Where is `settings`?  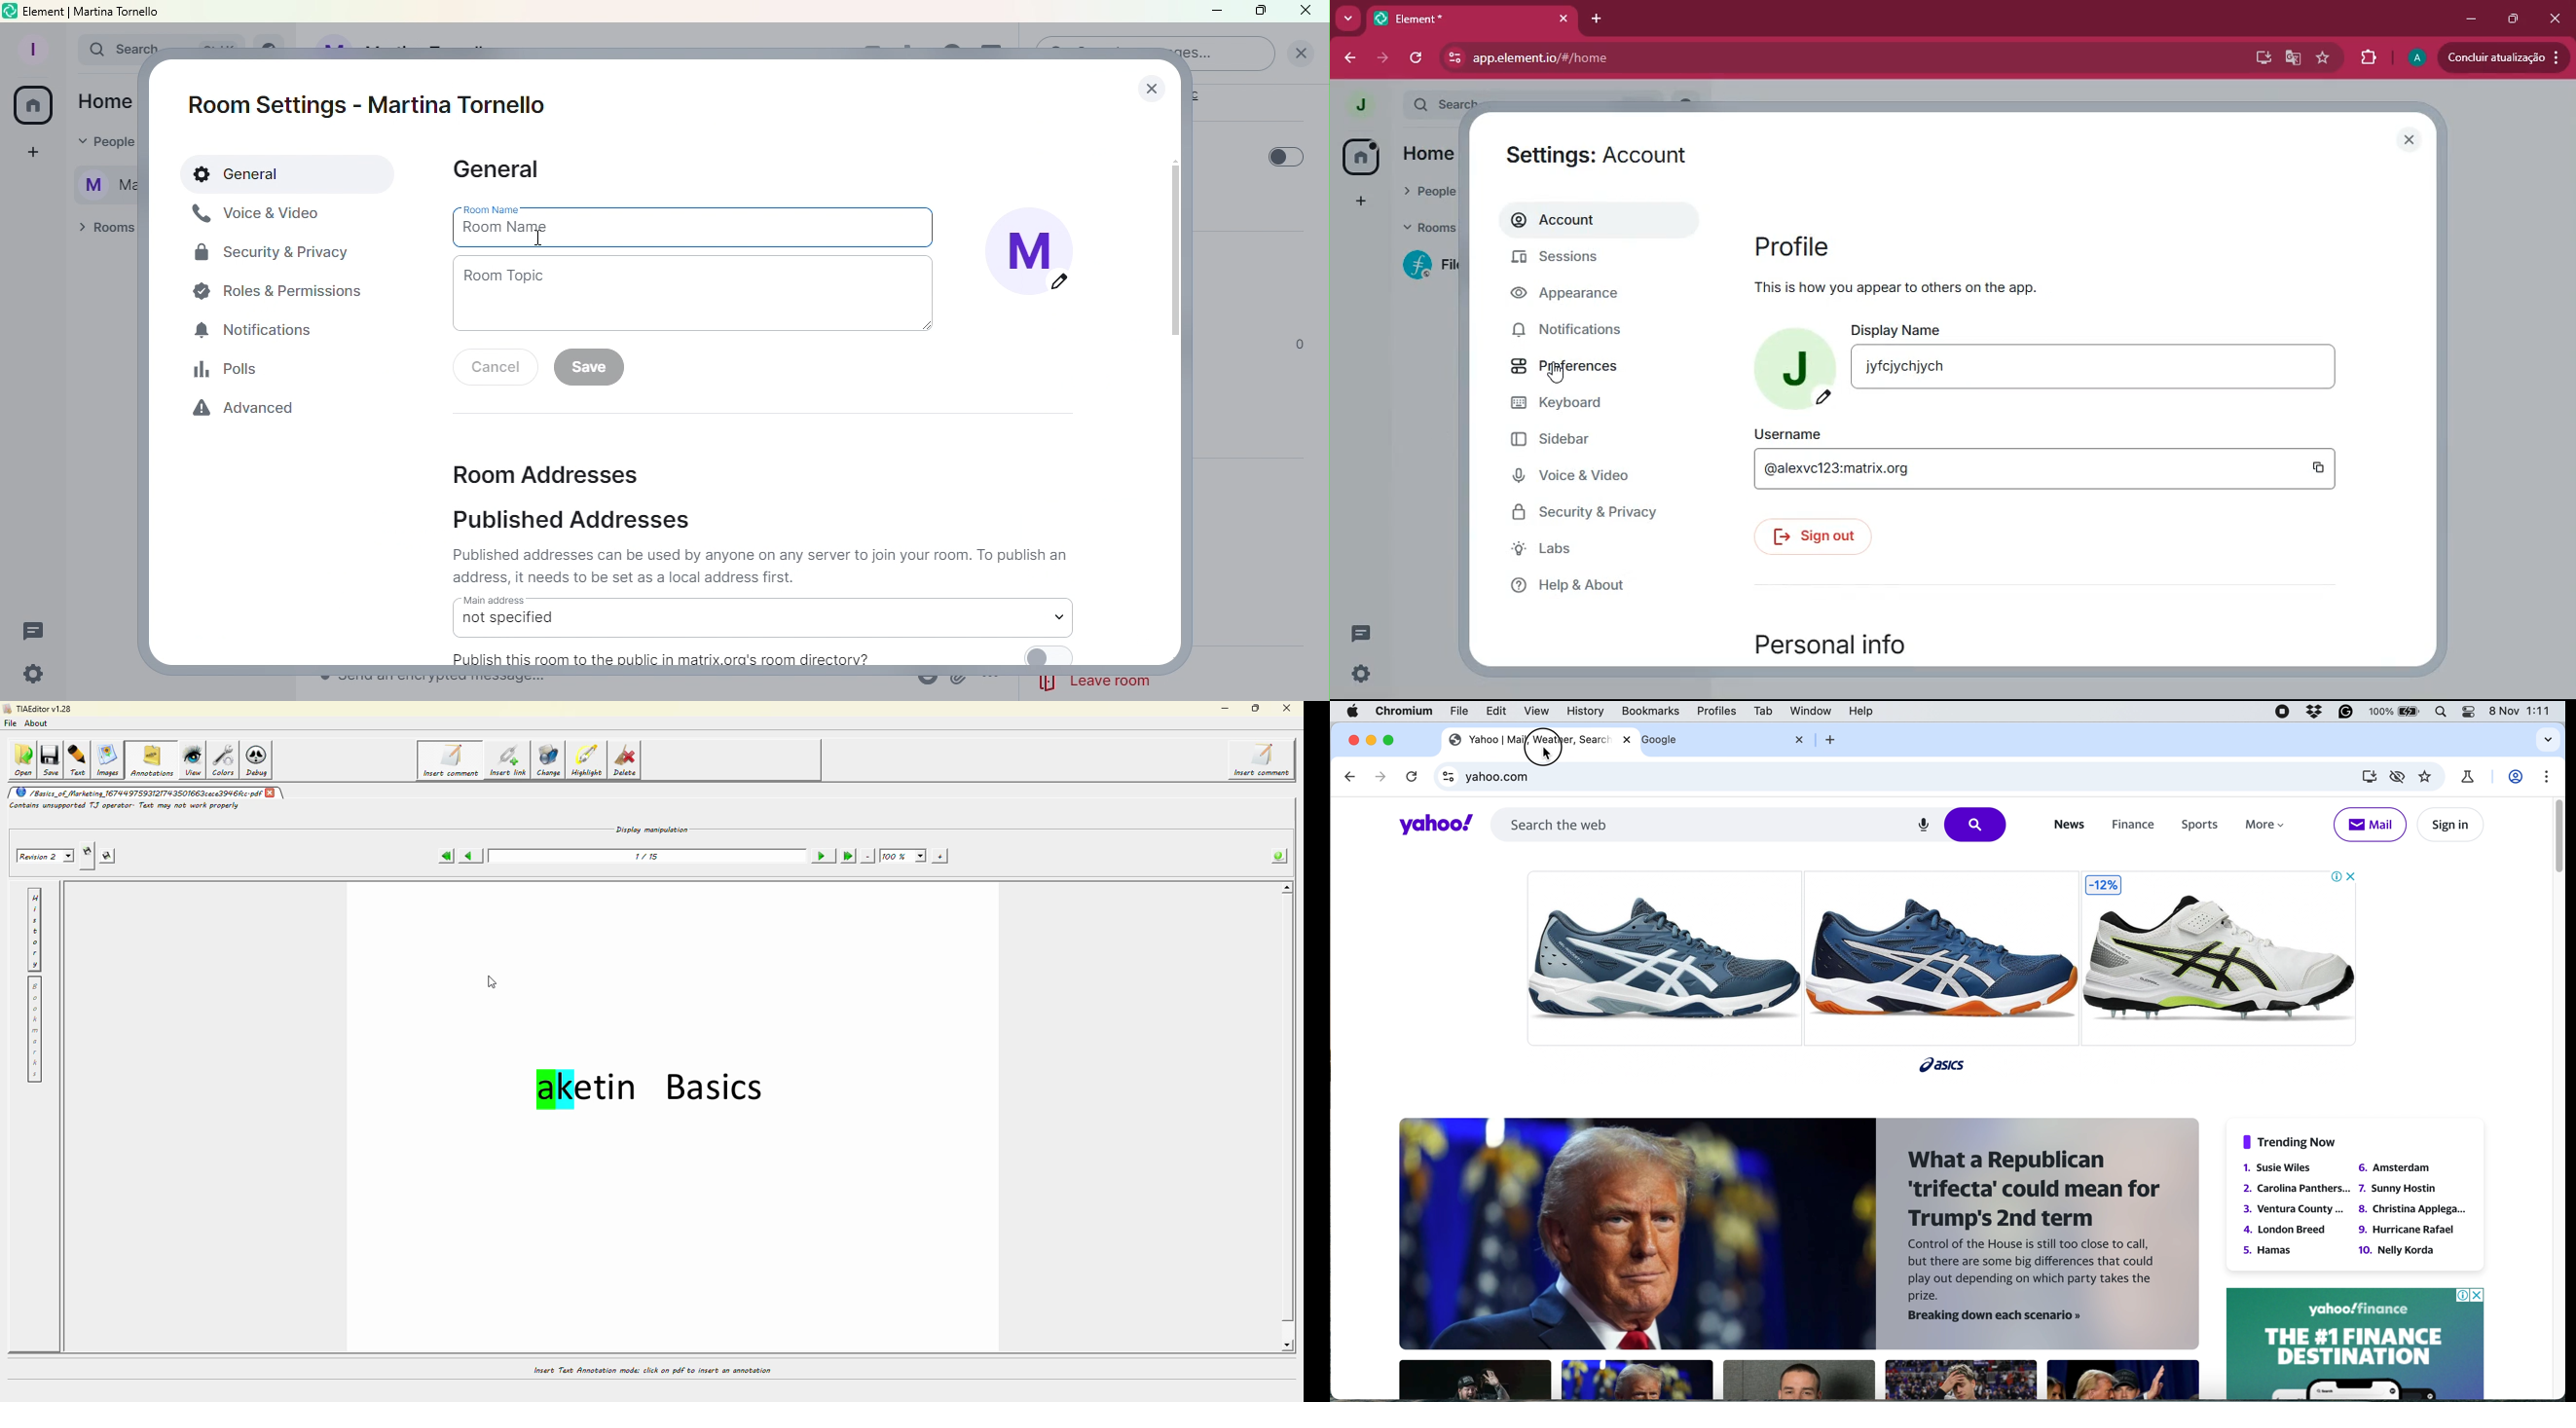
settings is located at coordinates (2546, 777).